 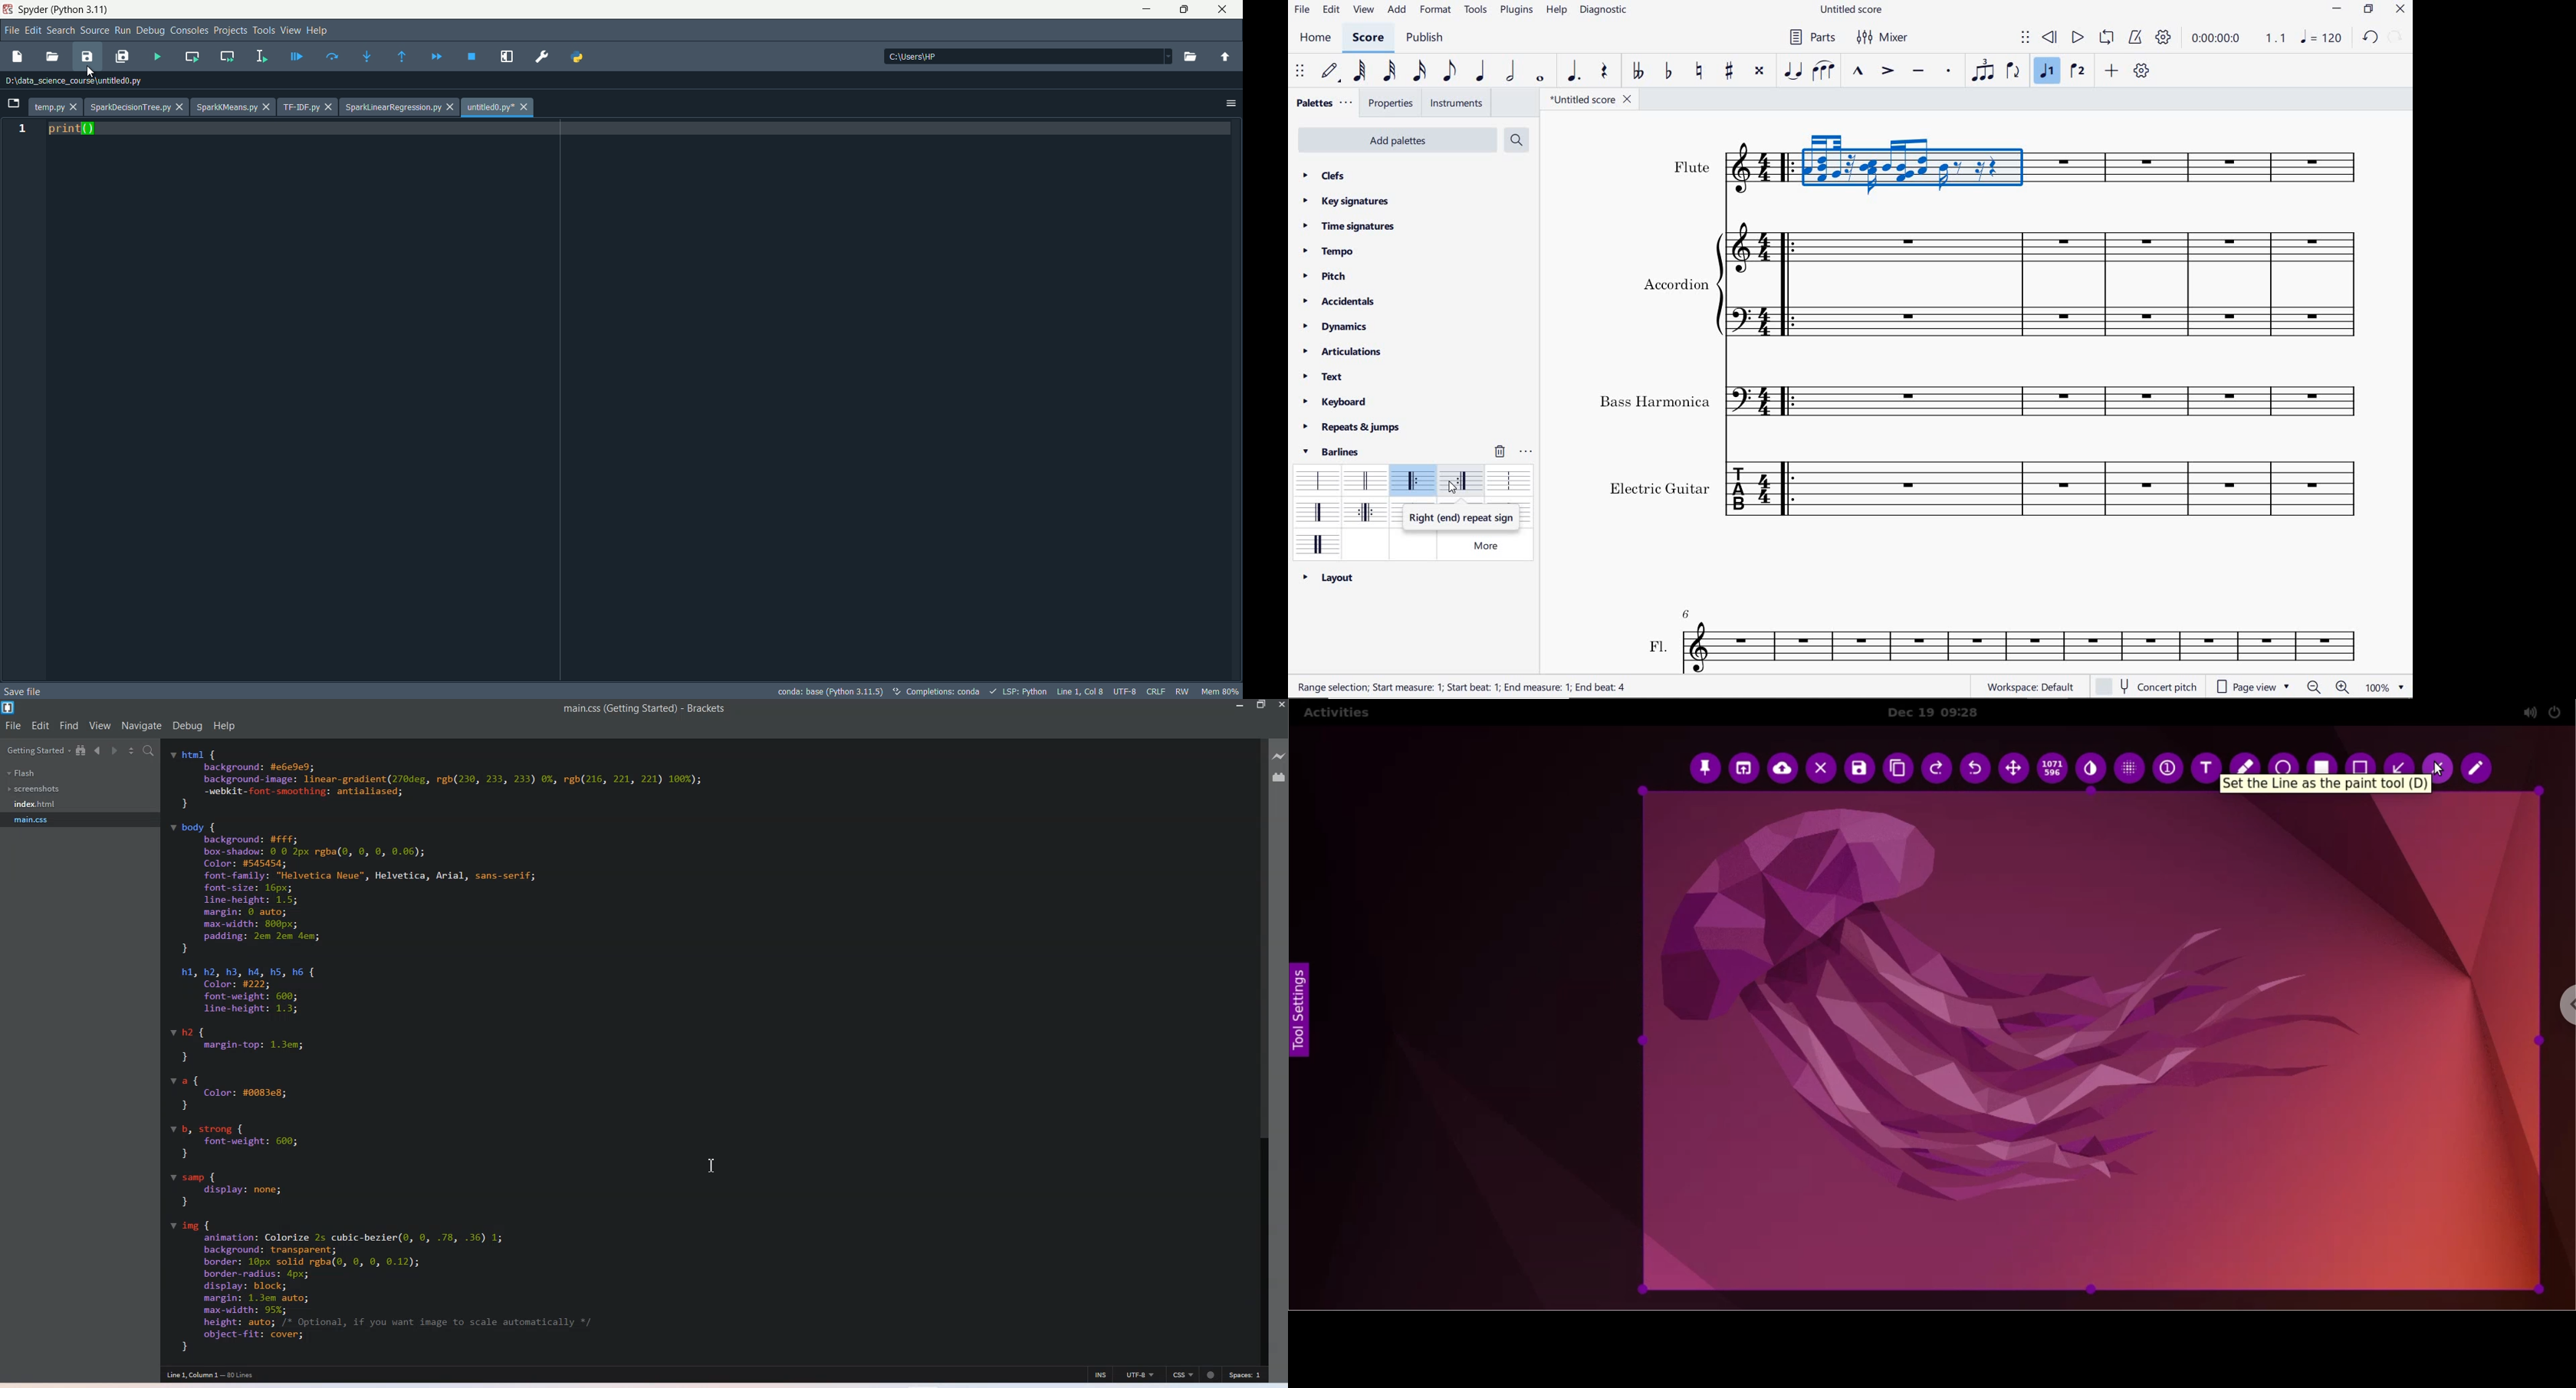 What do you see at coordinates (489, 109) in the screenshot?
I see `untitled0.py*` at bounding box center [489, 109].